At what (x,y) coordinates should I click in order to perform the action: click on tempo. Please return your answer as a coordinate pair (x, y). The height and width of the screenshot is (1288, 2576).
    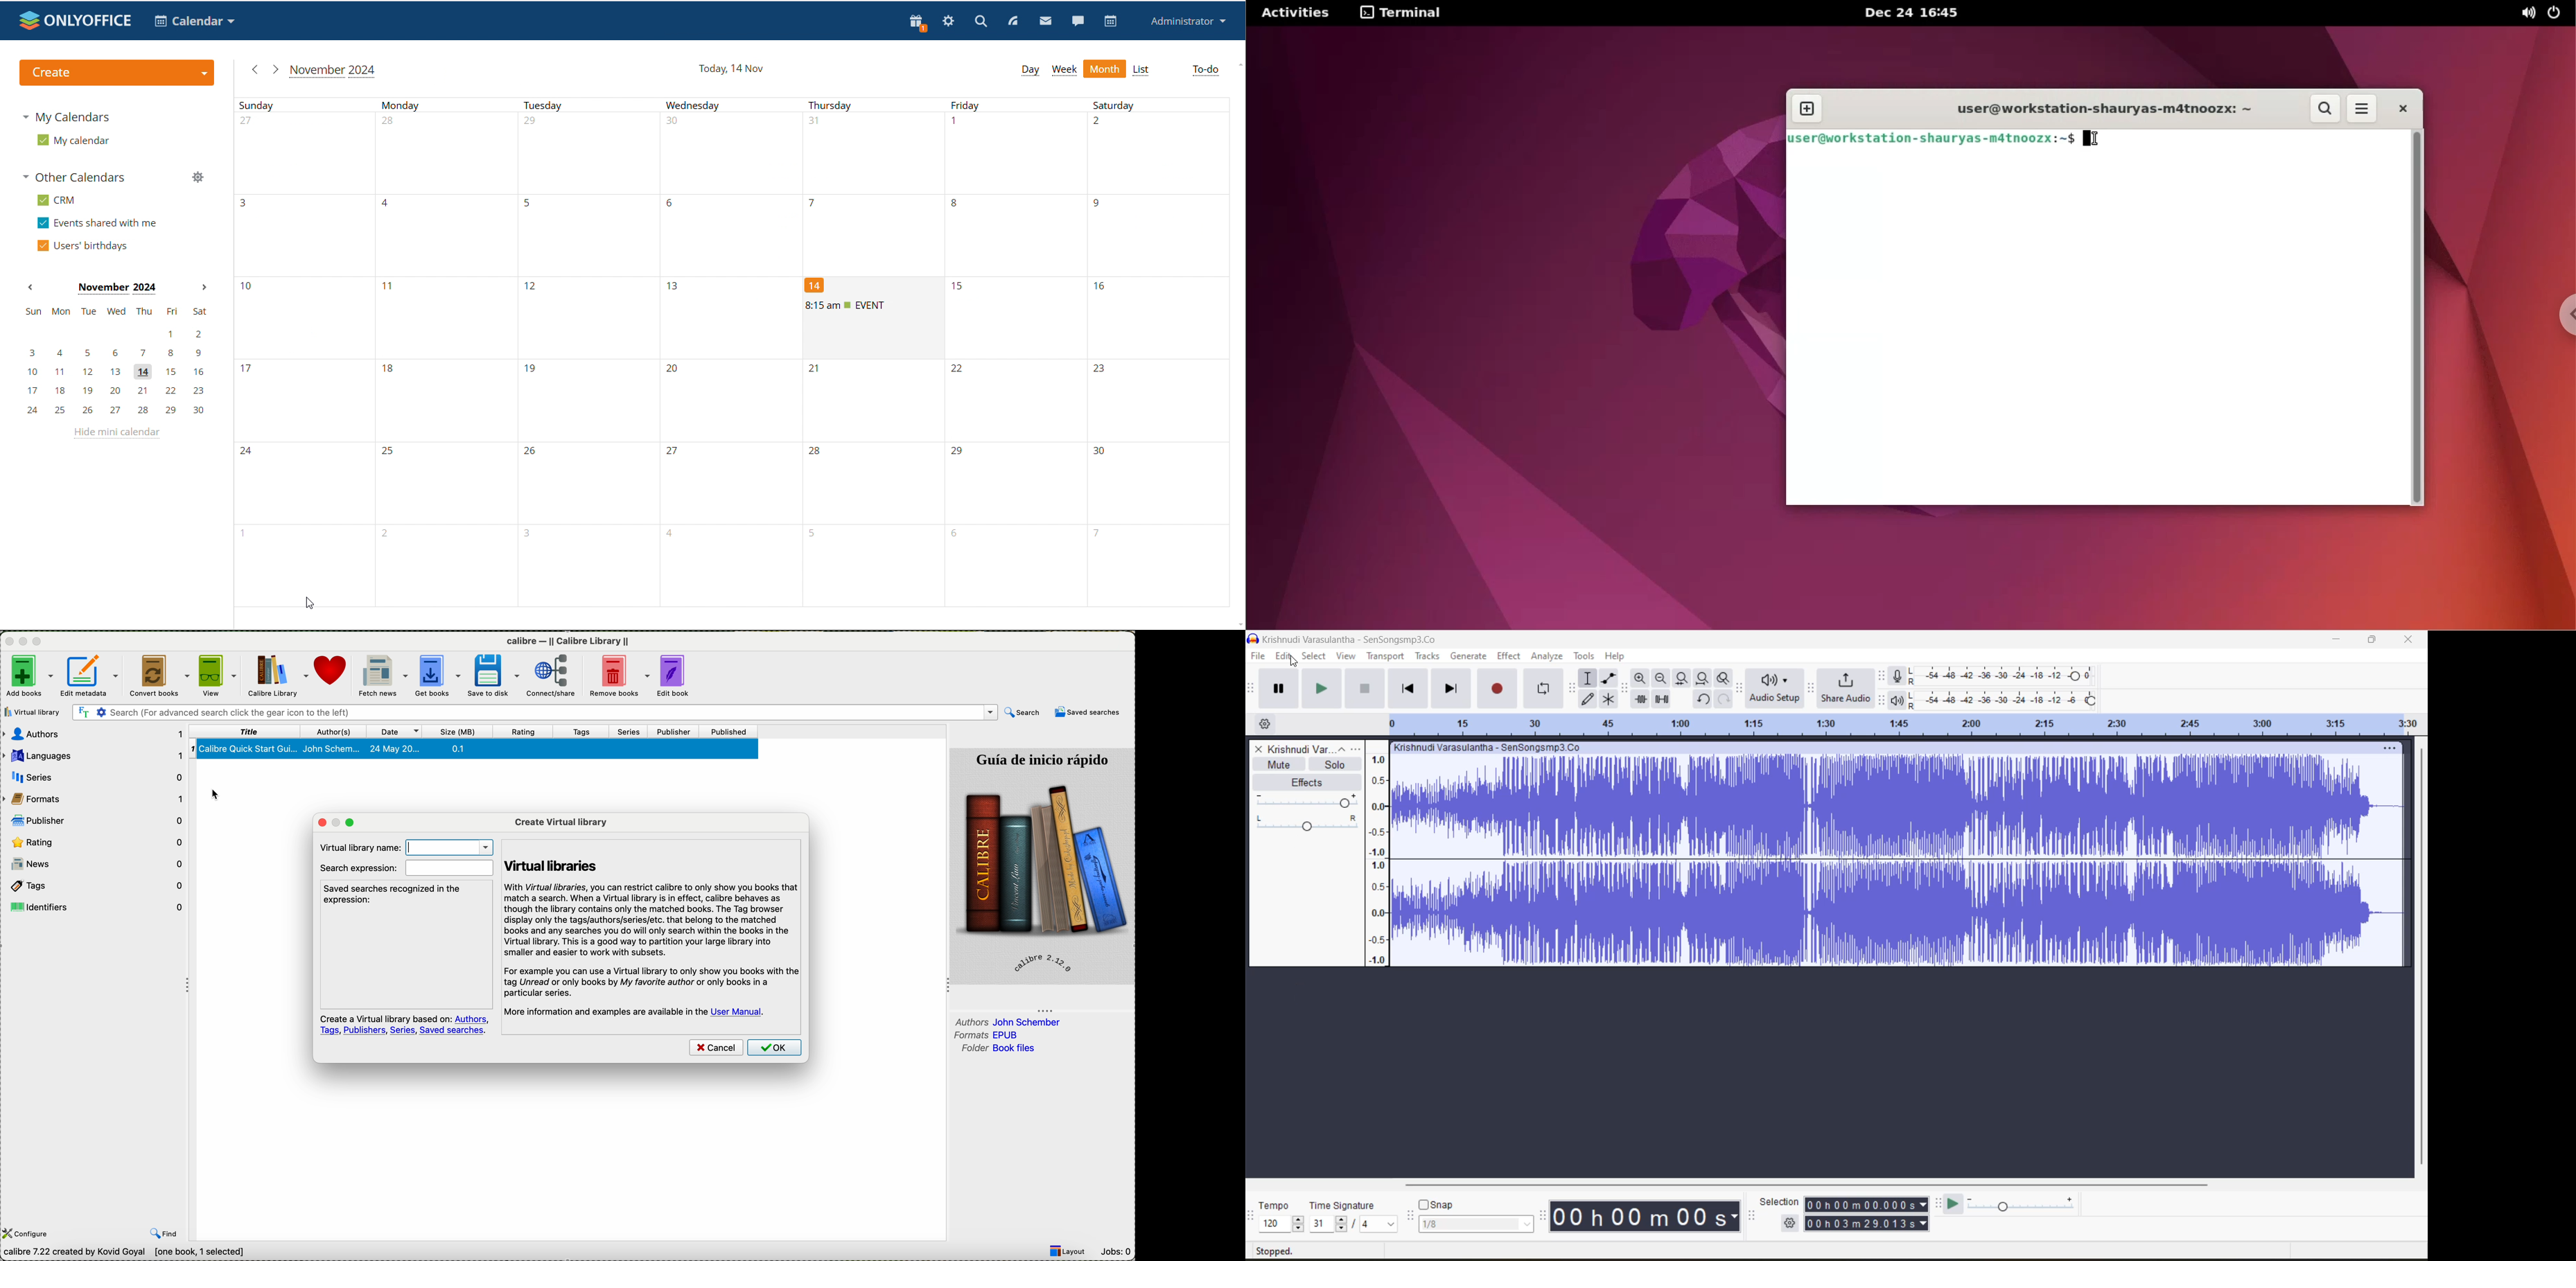
    Looking at the image, I should click on (1282, 1217).